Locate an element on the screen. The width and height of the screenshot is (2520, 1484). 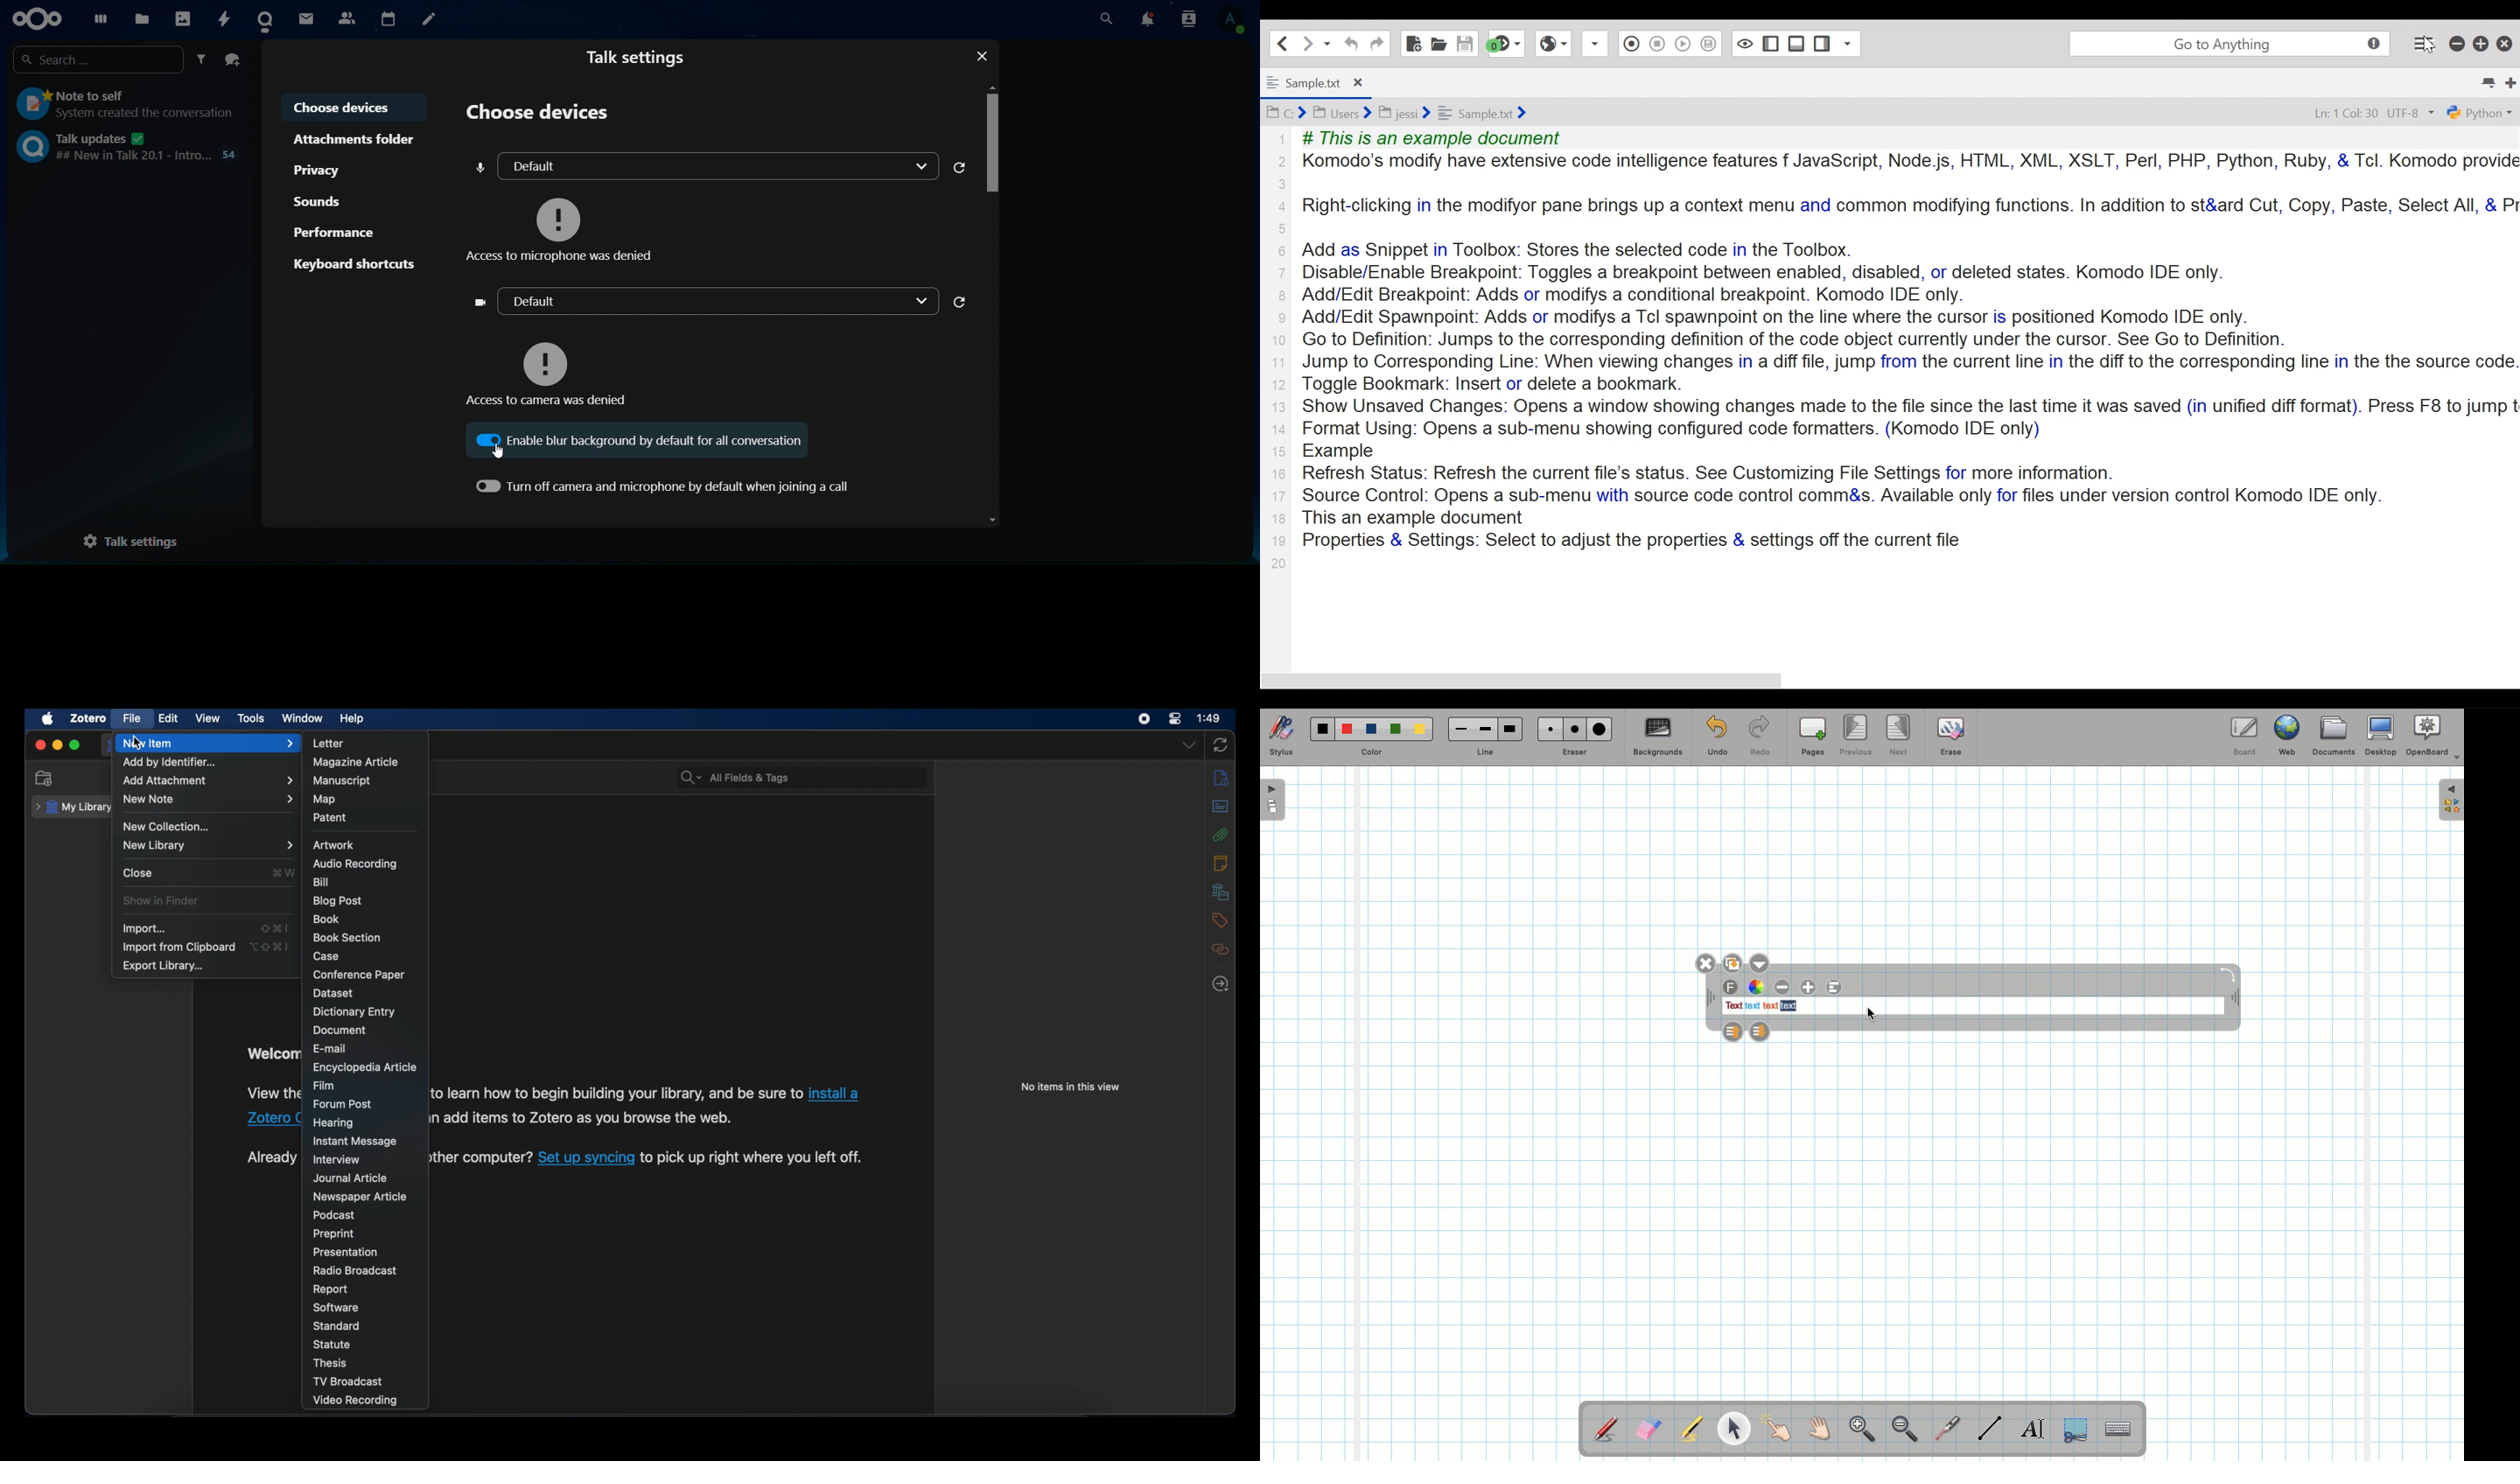
notes is located at coordinates (434, 20).